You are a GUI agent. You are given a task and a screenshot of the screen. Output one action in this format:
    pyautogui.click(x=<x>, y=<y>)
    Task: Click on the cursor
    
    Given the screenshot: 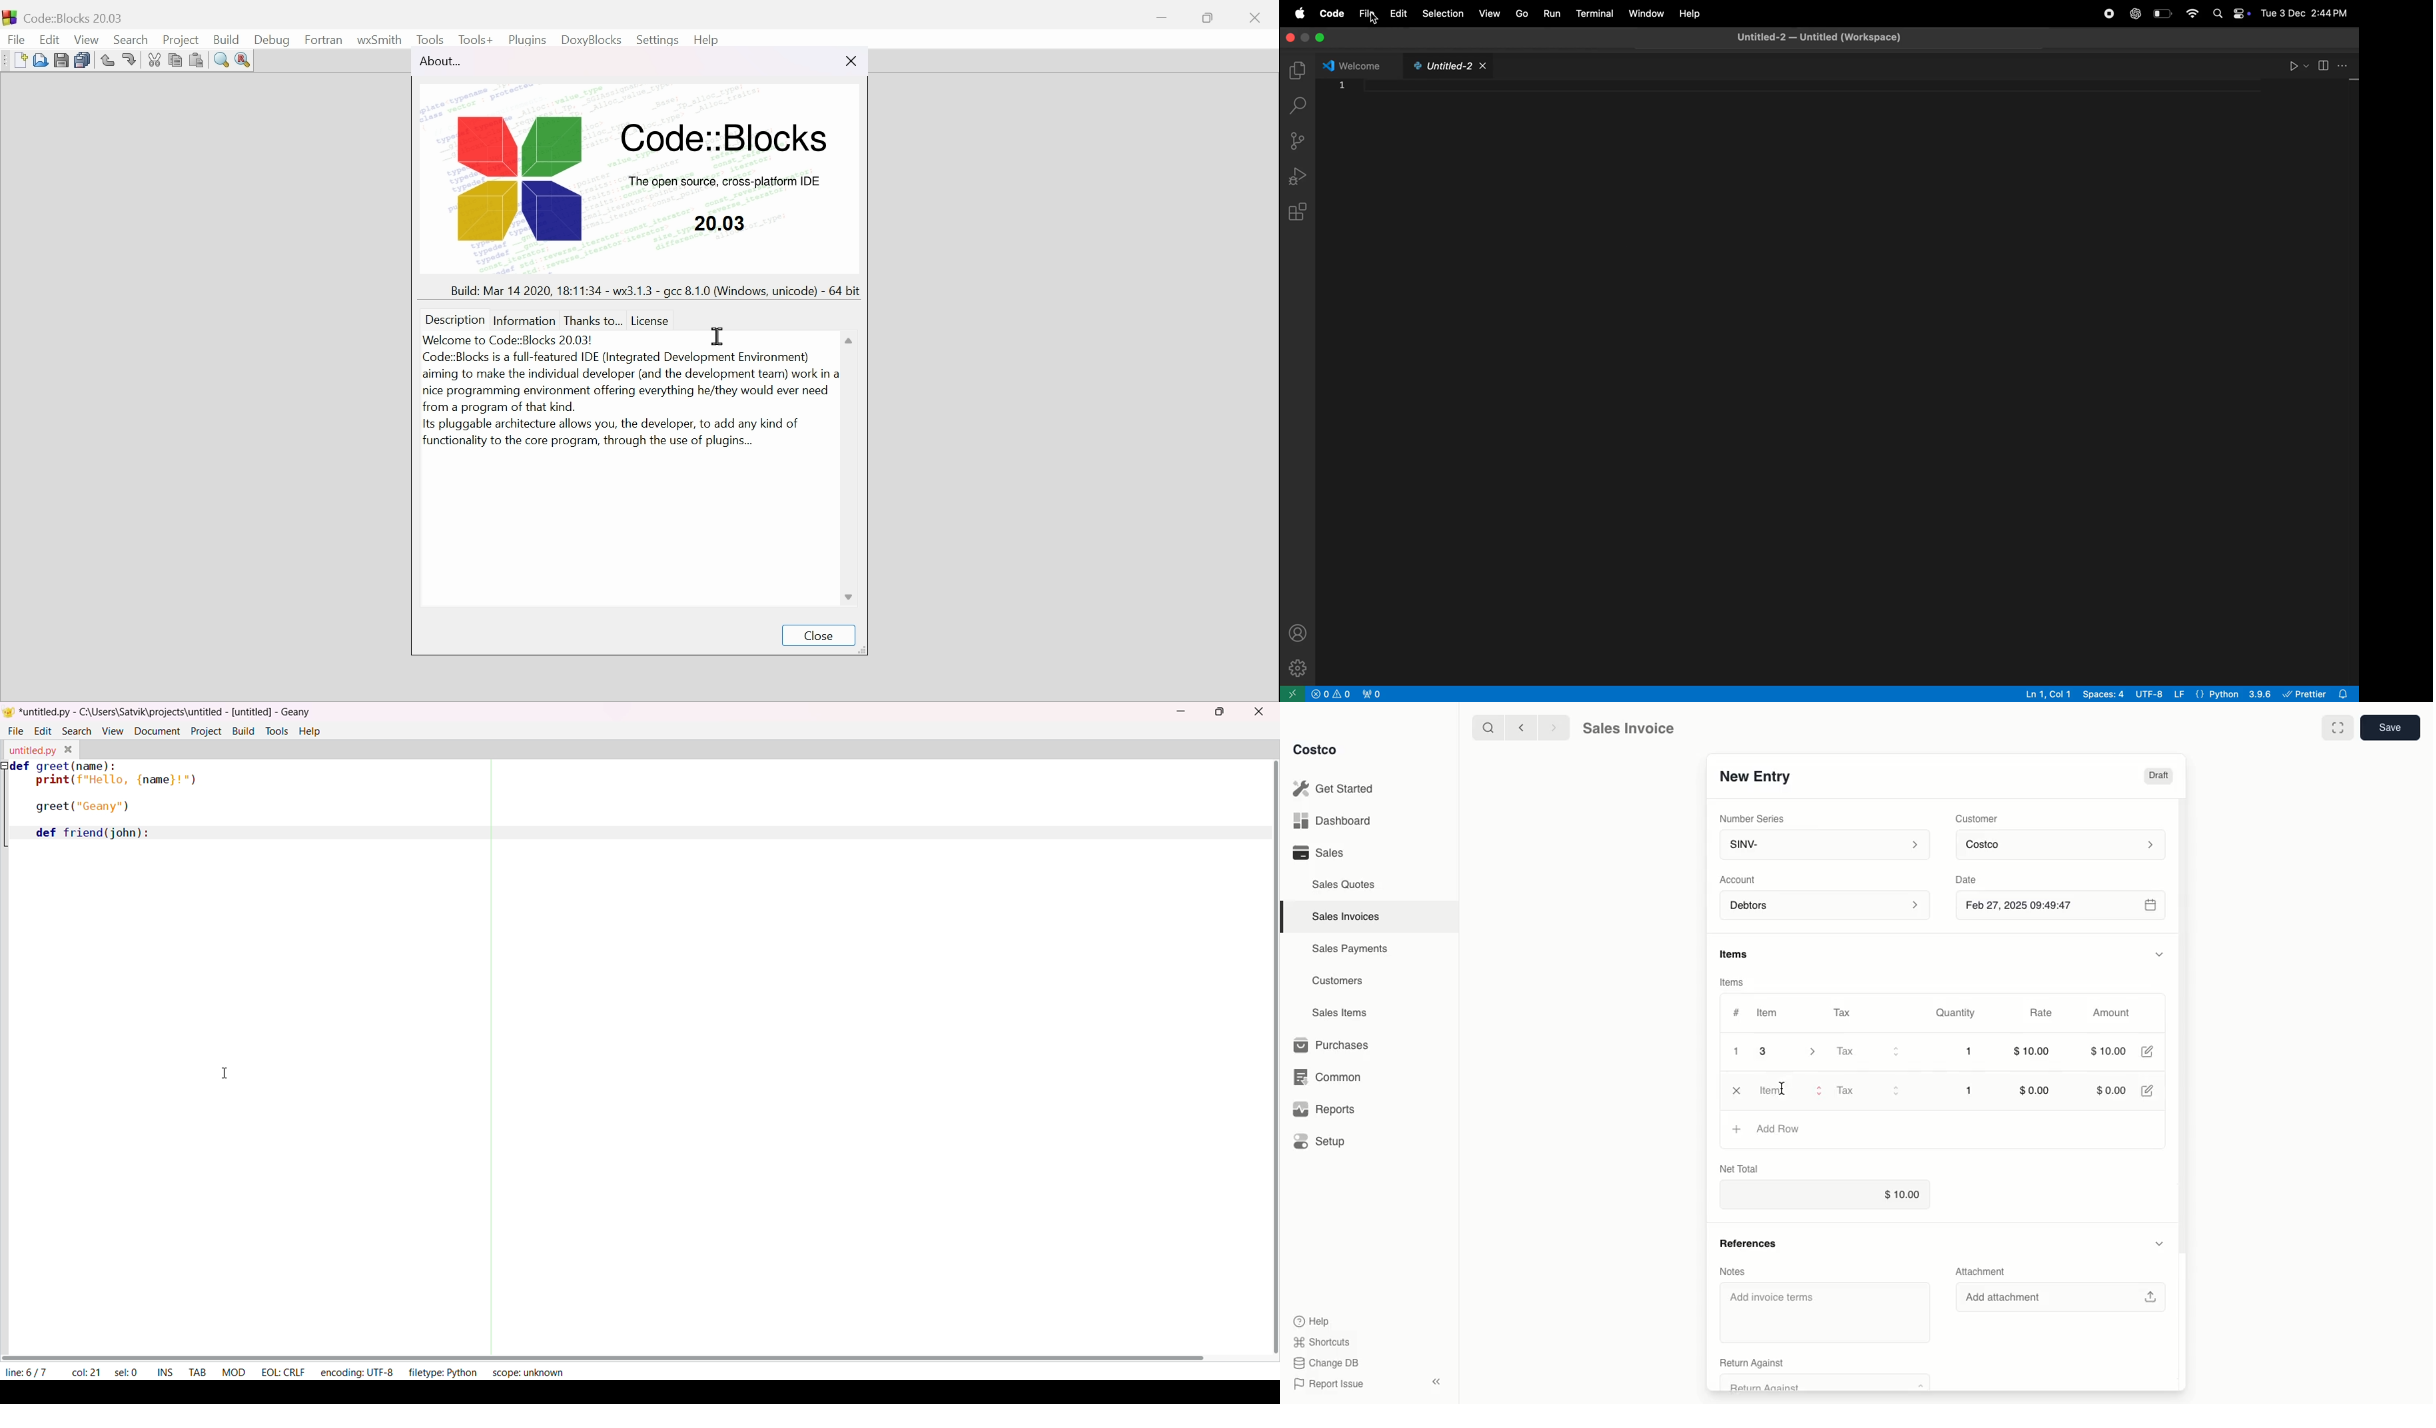 What is the action you would take?
    pyautogui.click(x=719, y=334)
    